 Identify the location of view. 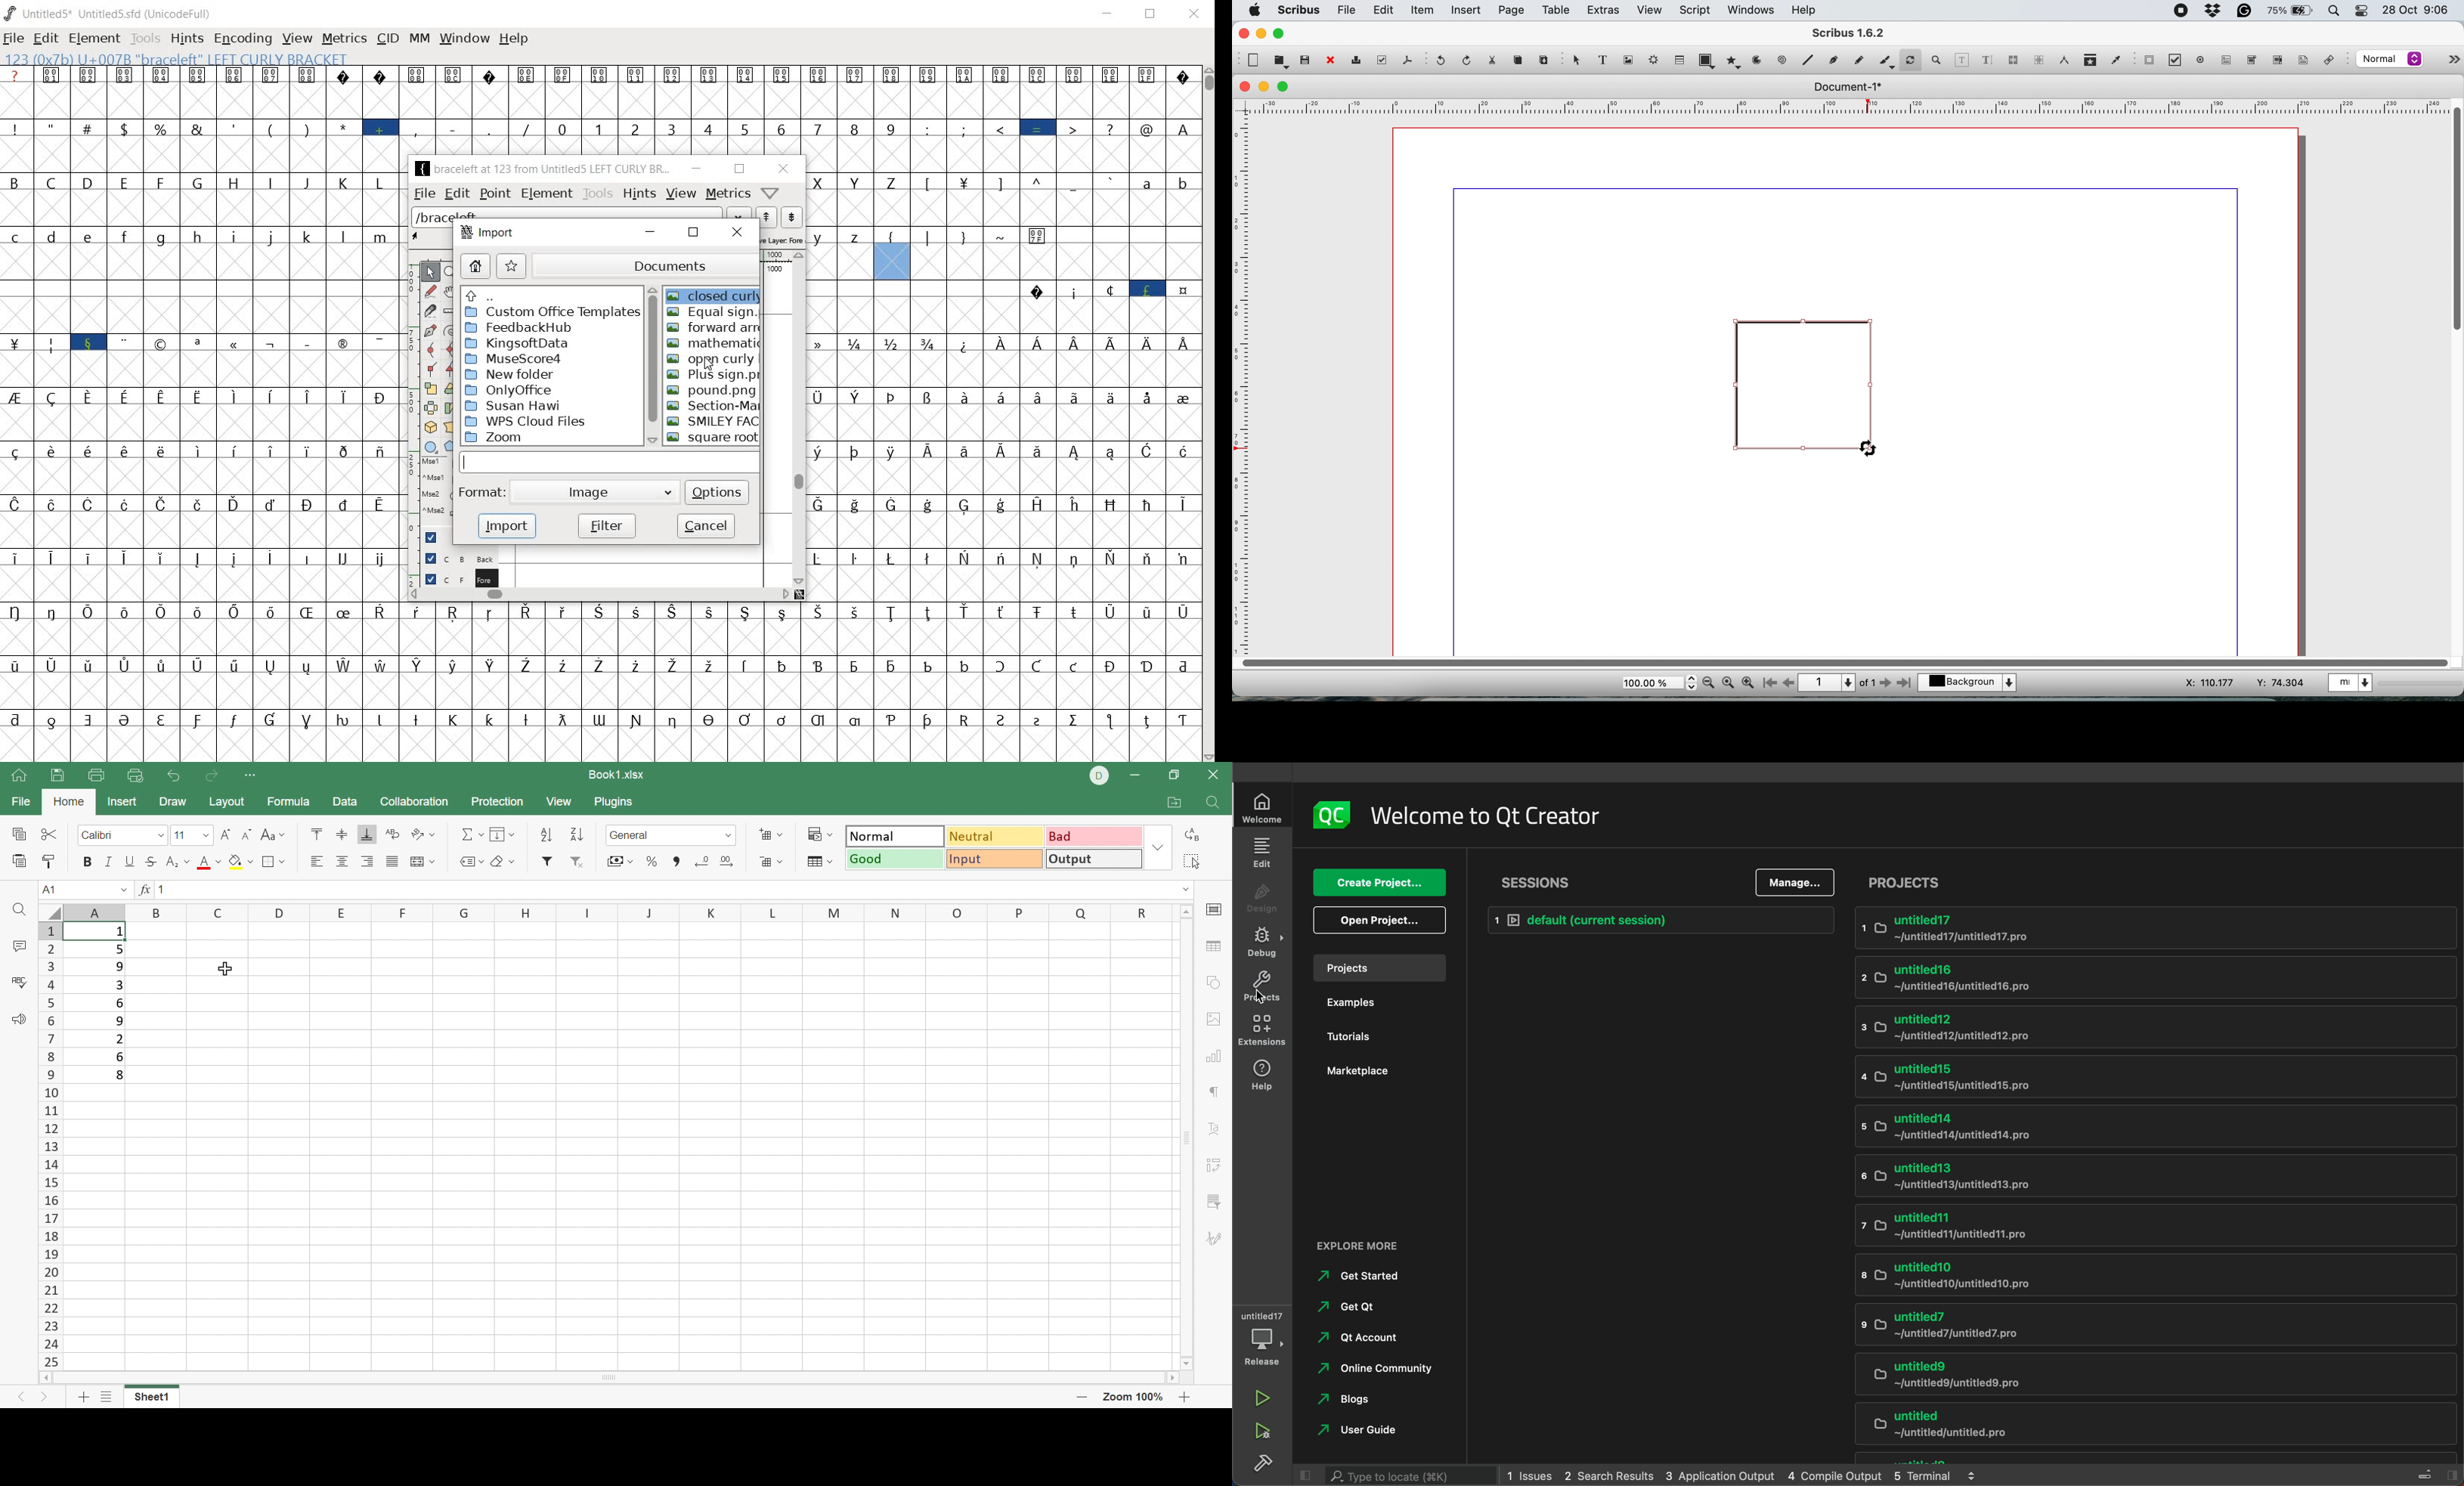
(295, 38).